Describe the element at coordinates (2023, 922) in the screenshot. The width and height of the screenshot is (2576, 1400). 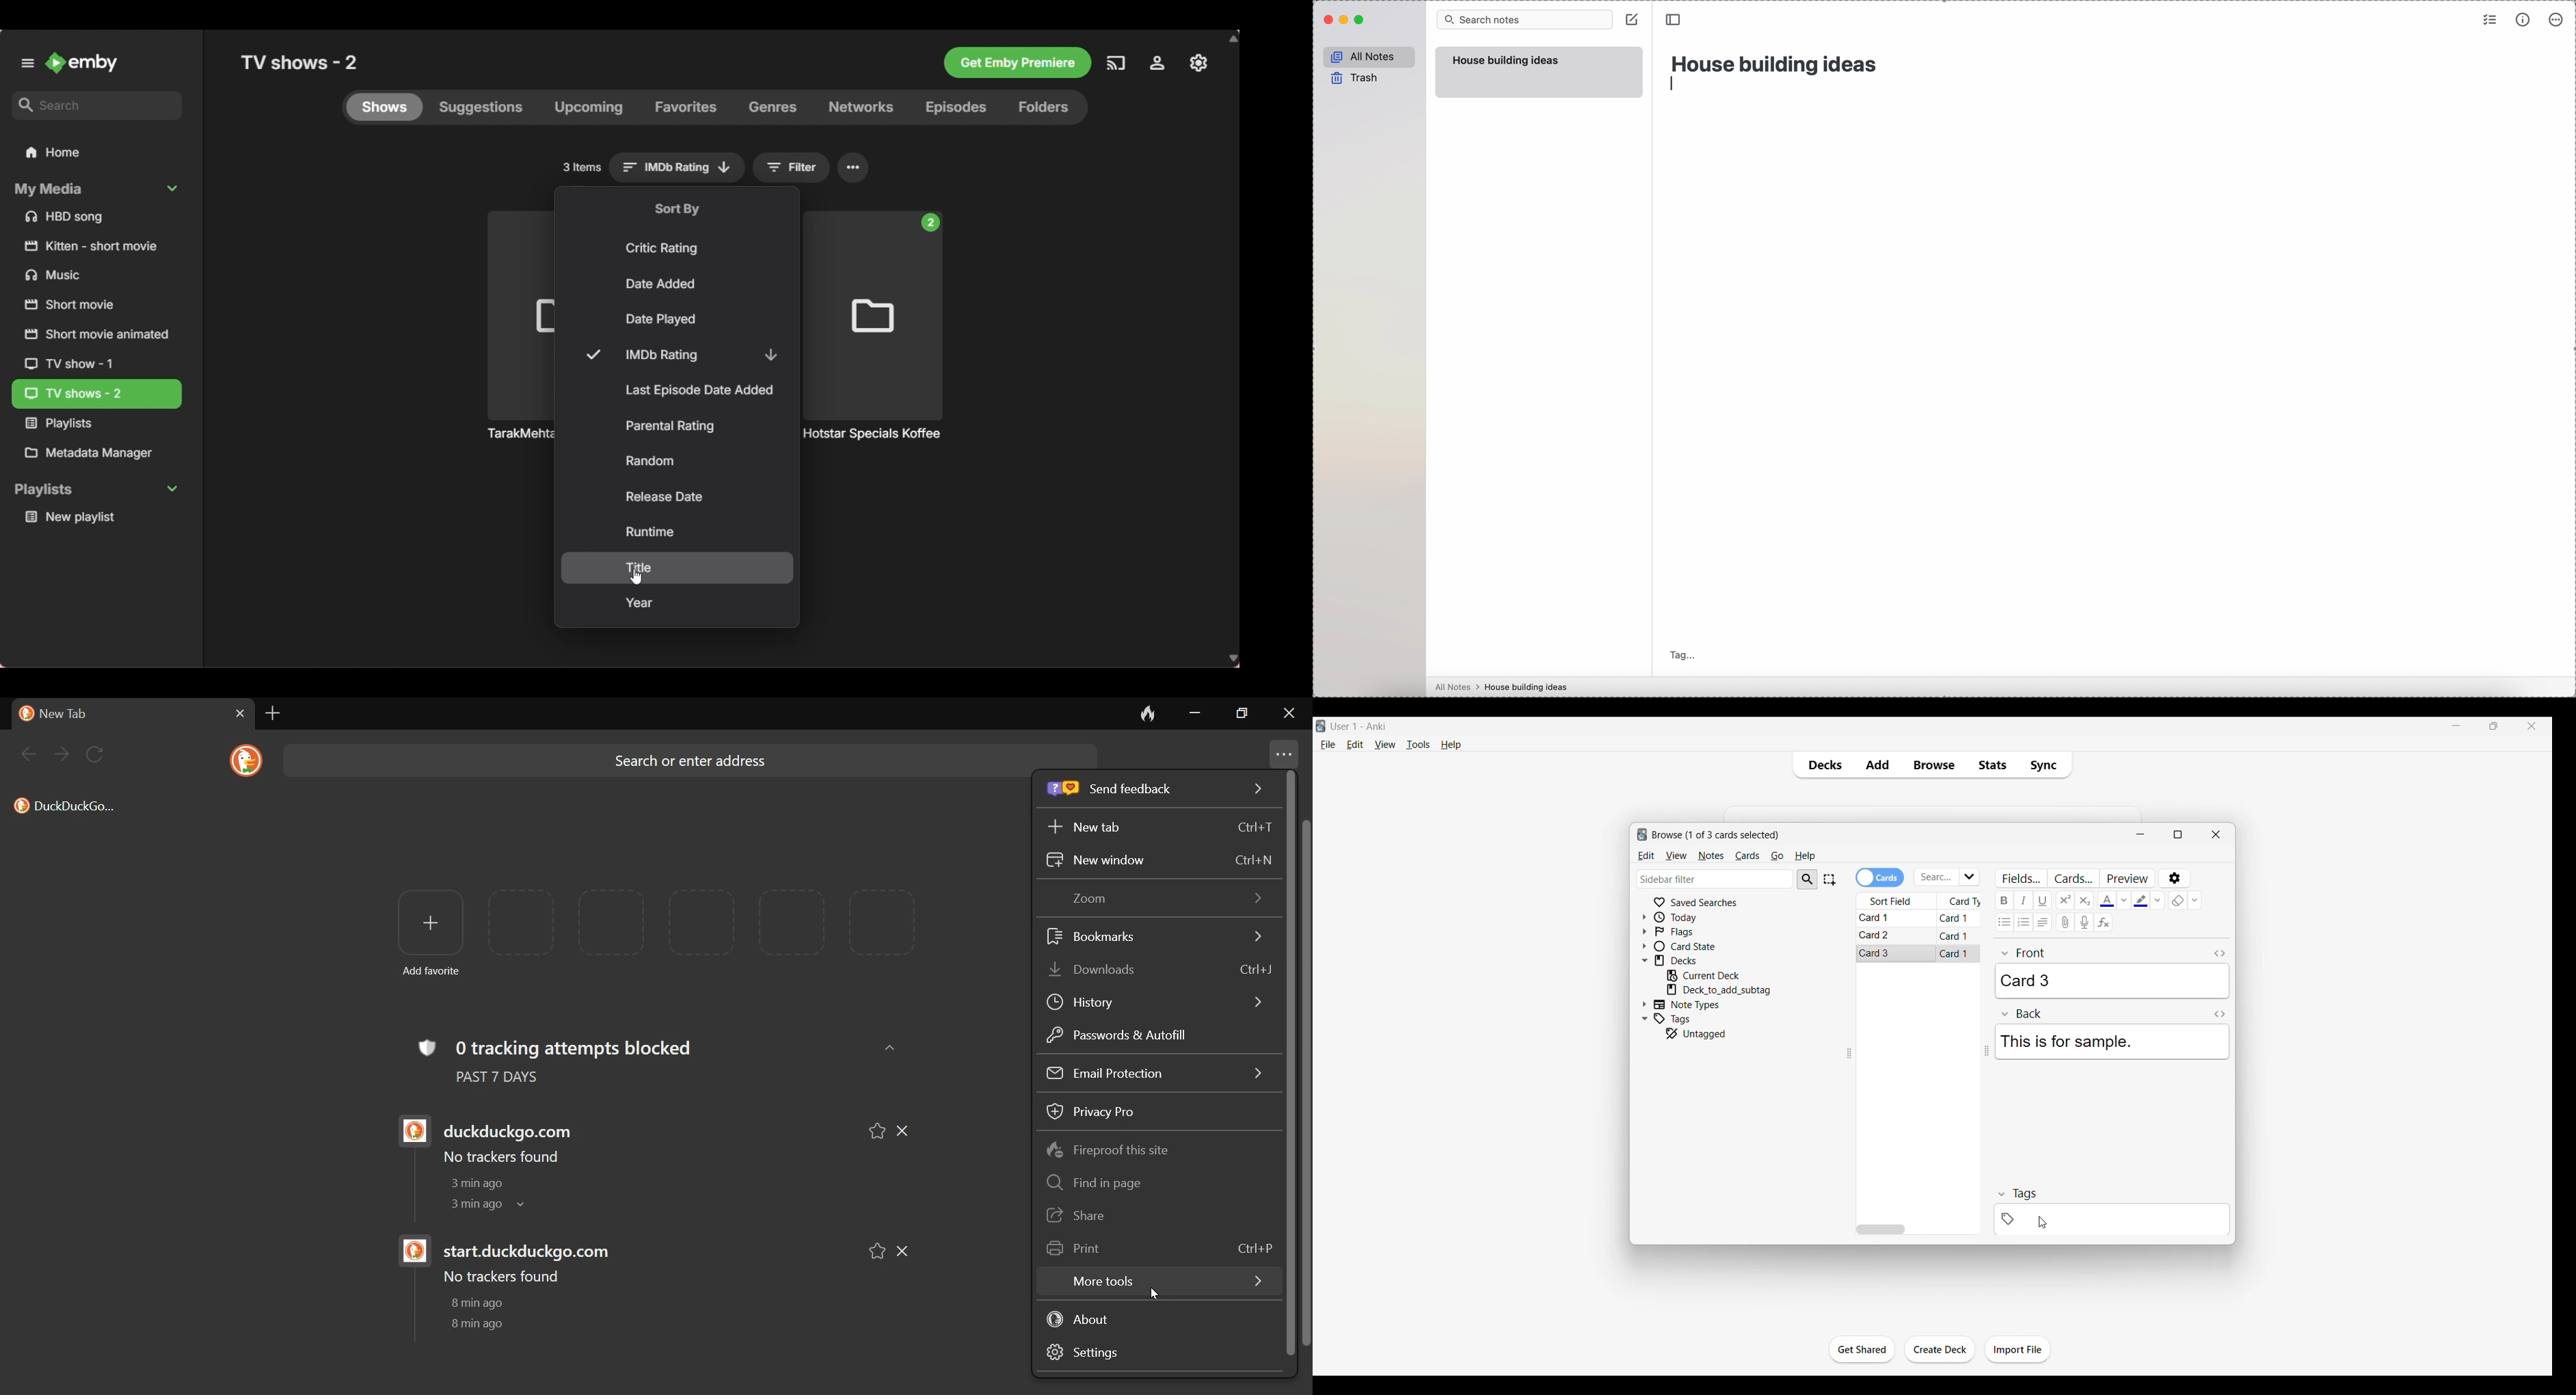
I see `Ordered list` at that location.